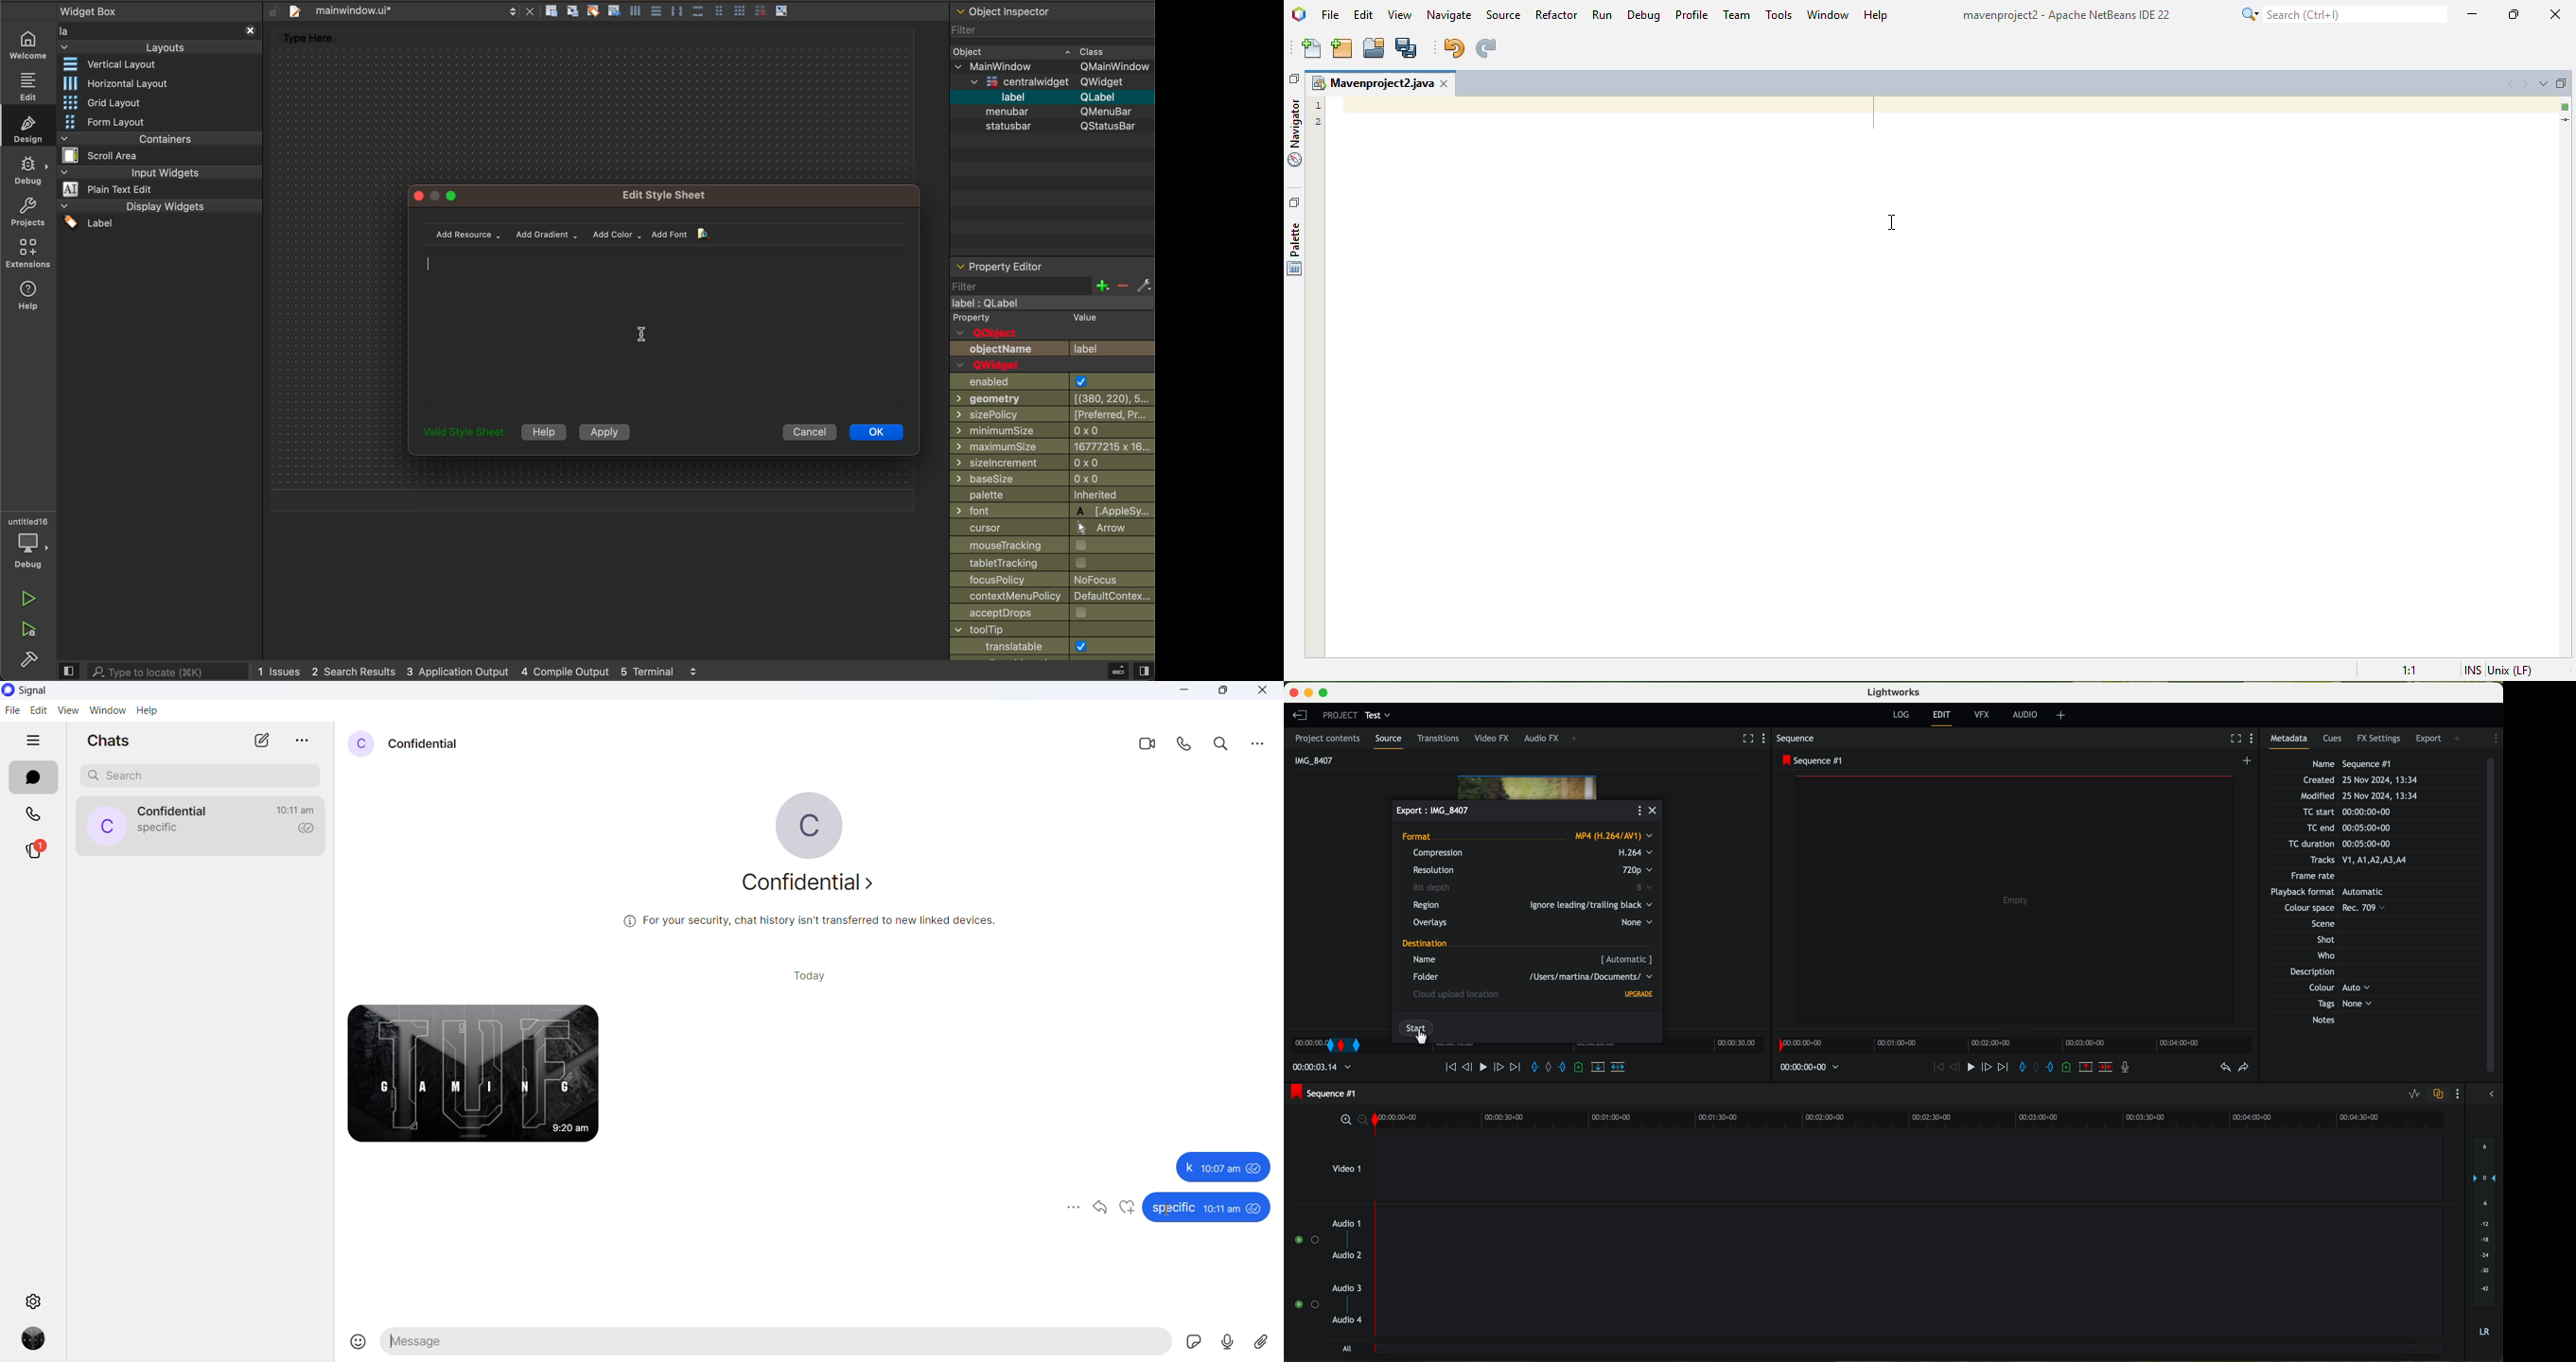 The image size is (2576, 1372). Describe the element at coordinates (158, 29) in the screenshot. I see `widget box` at that location.